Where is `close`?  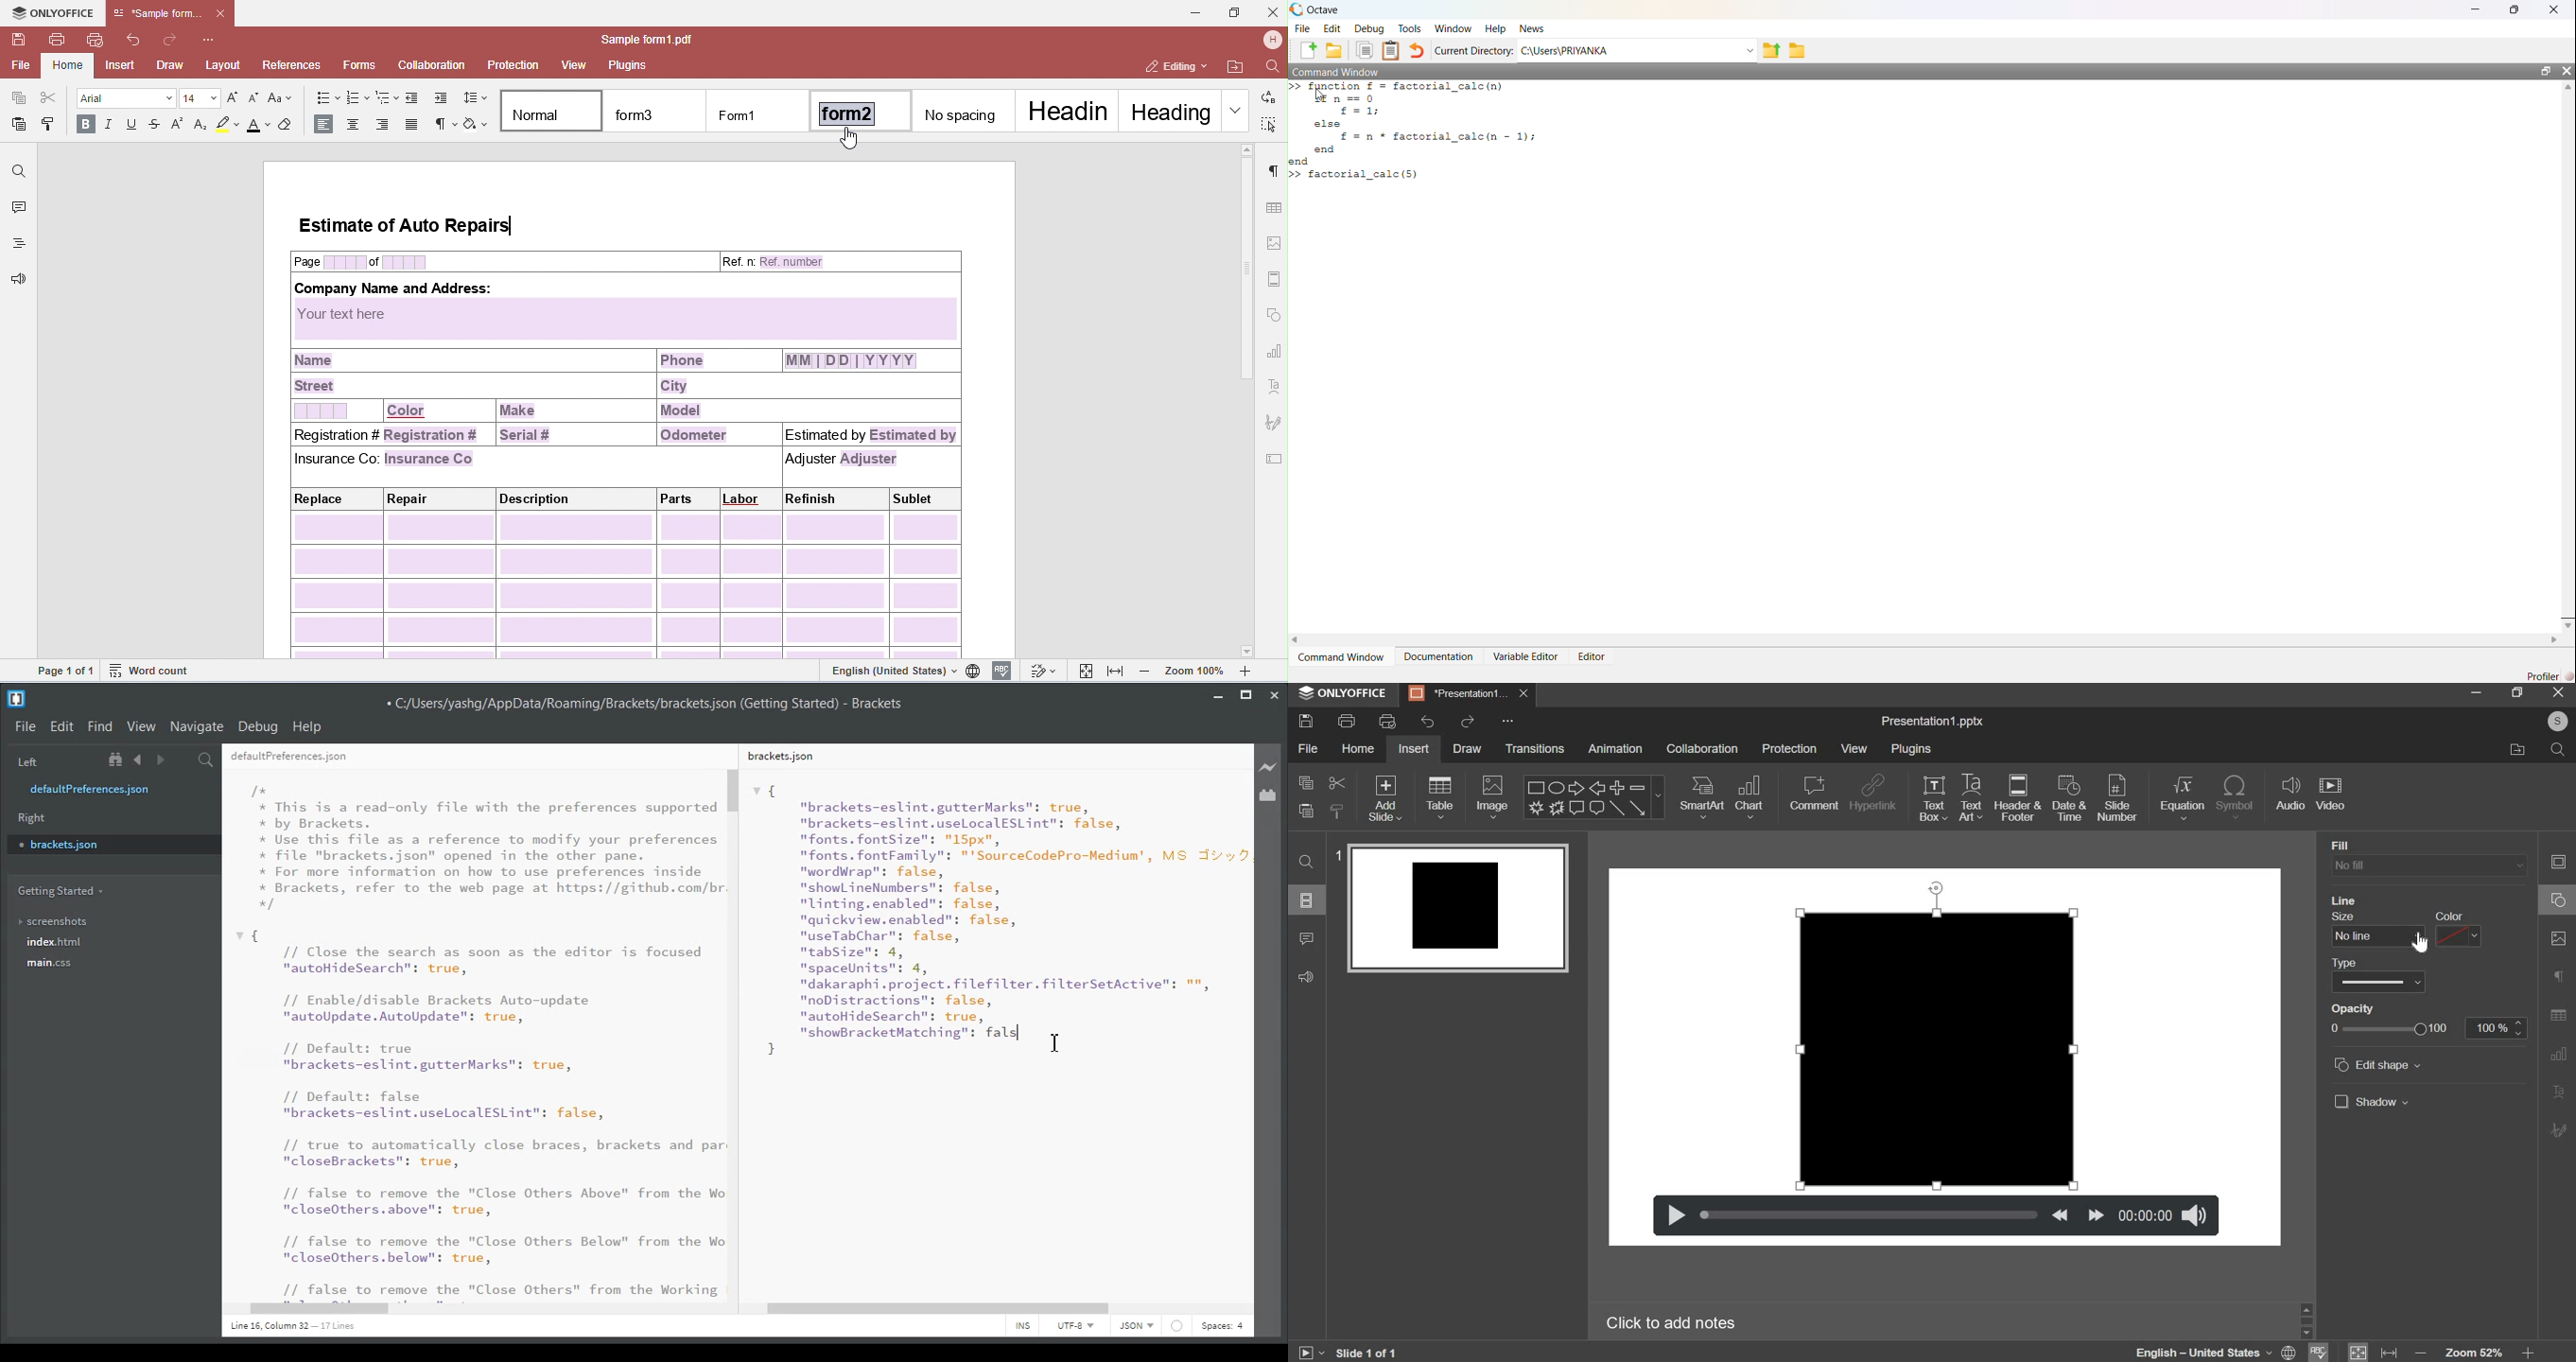 close is located at coordinates (2557, 9).